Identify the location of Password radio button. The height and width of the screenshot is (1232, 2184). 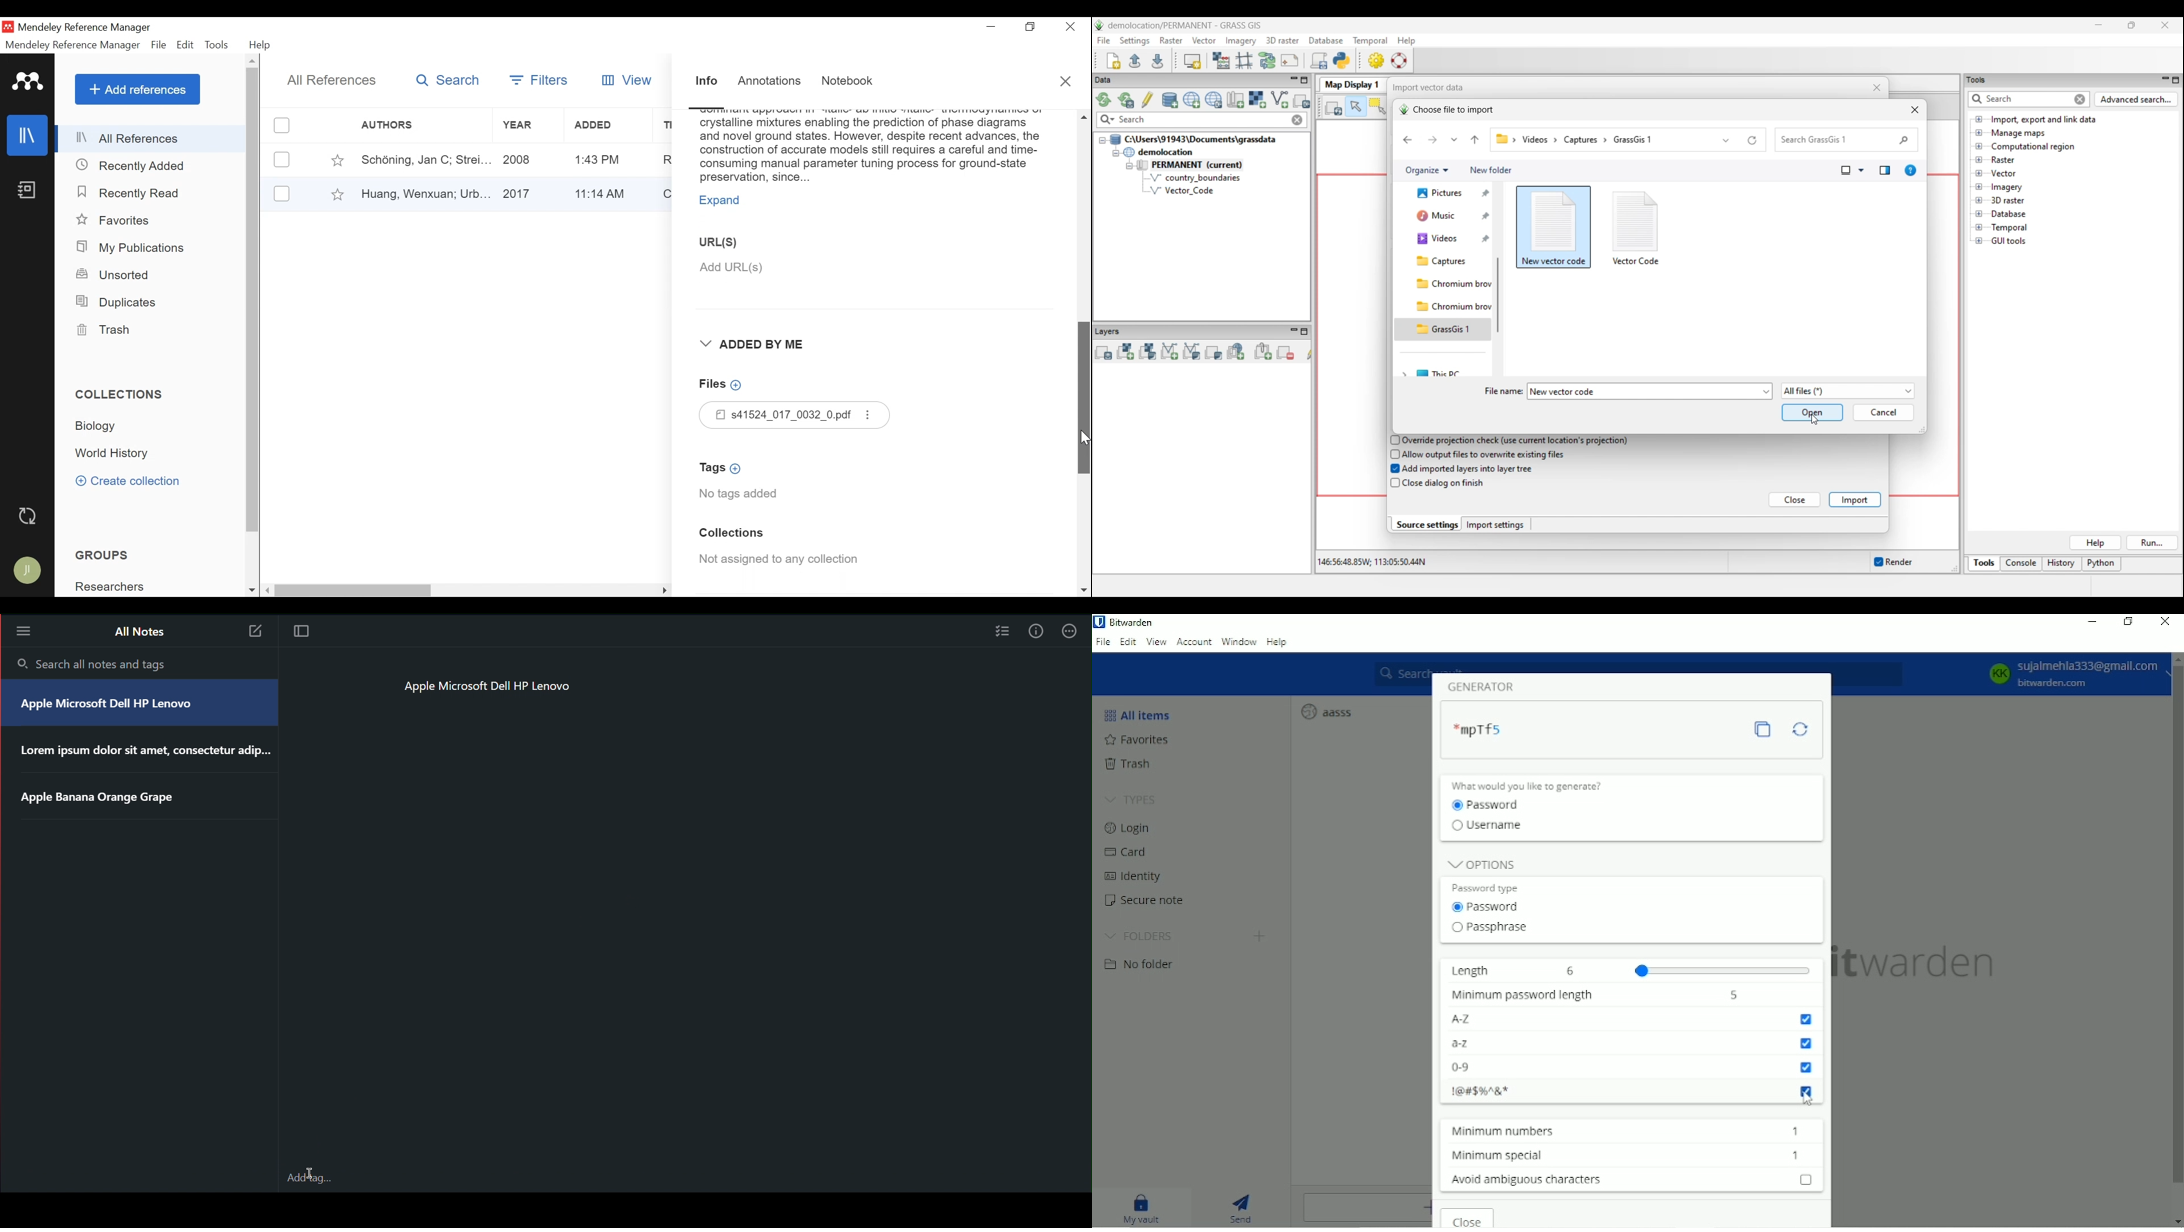
(1494, 806).